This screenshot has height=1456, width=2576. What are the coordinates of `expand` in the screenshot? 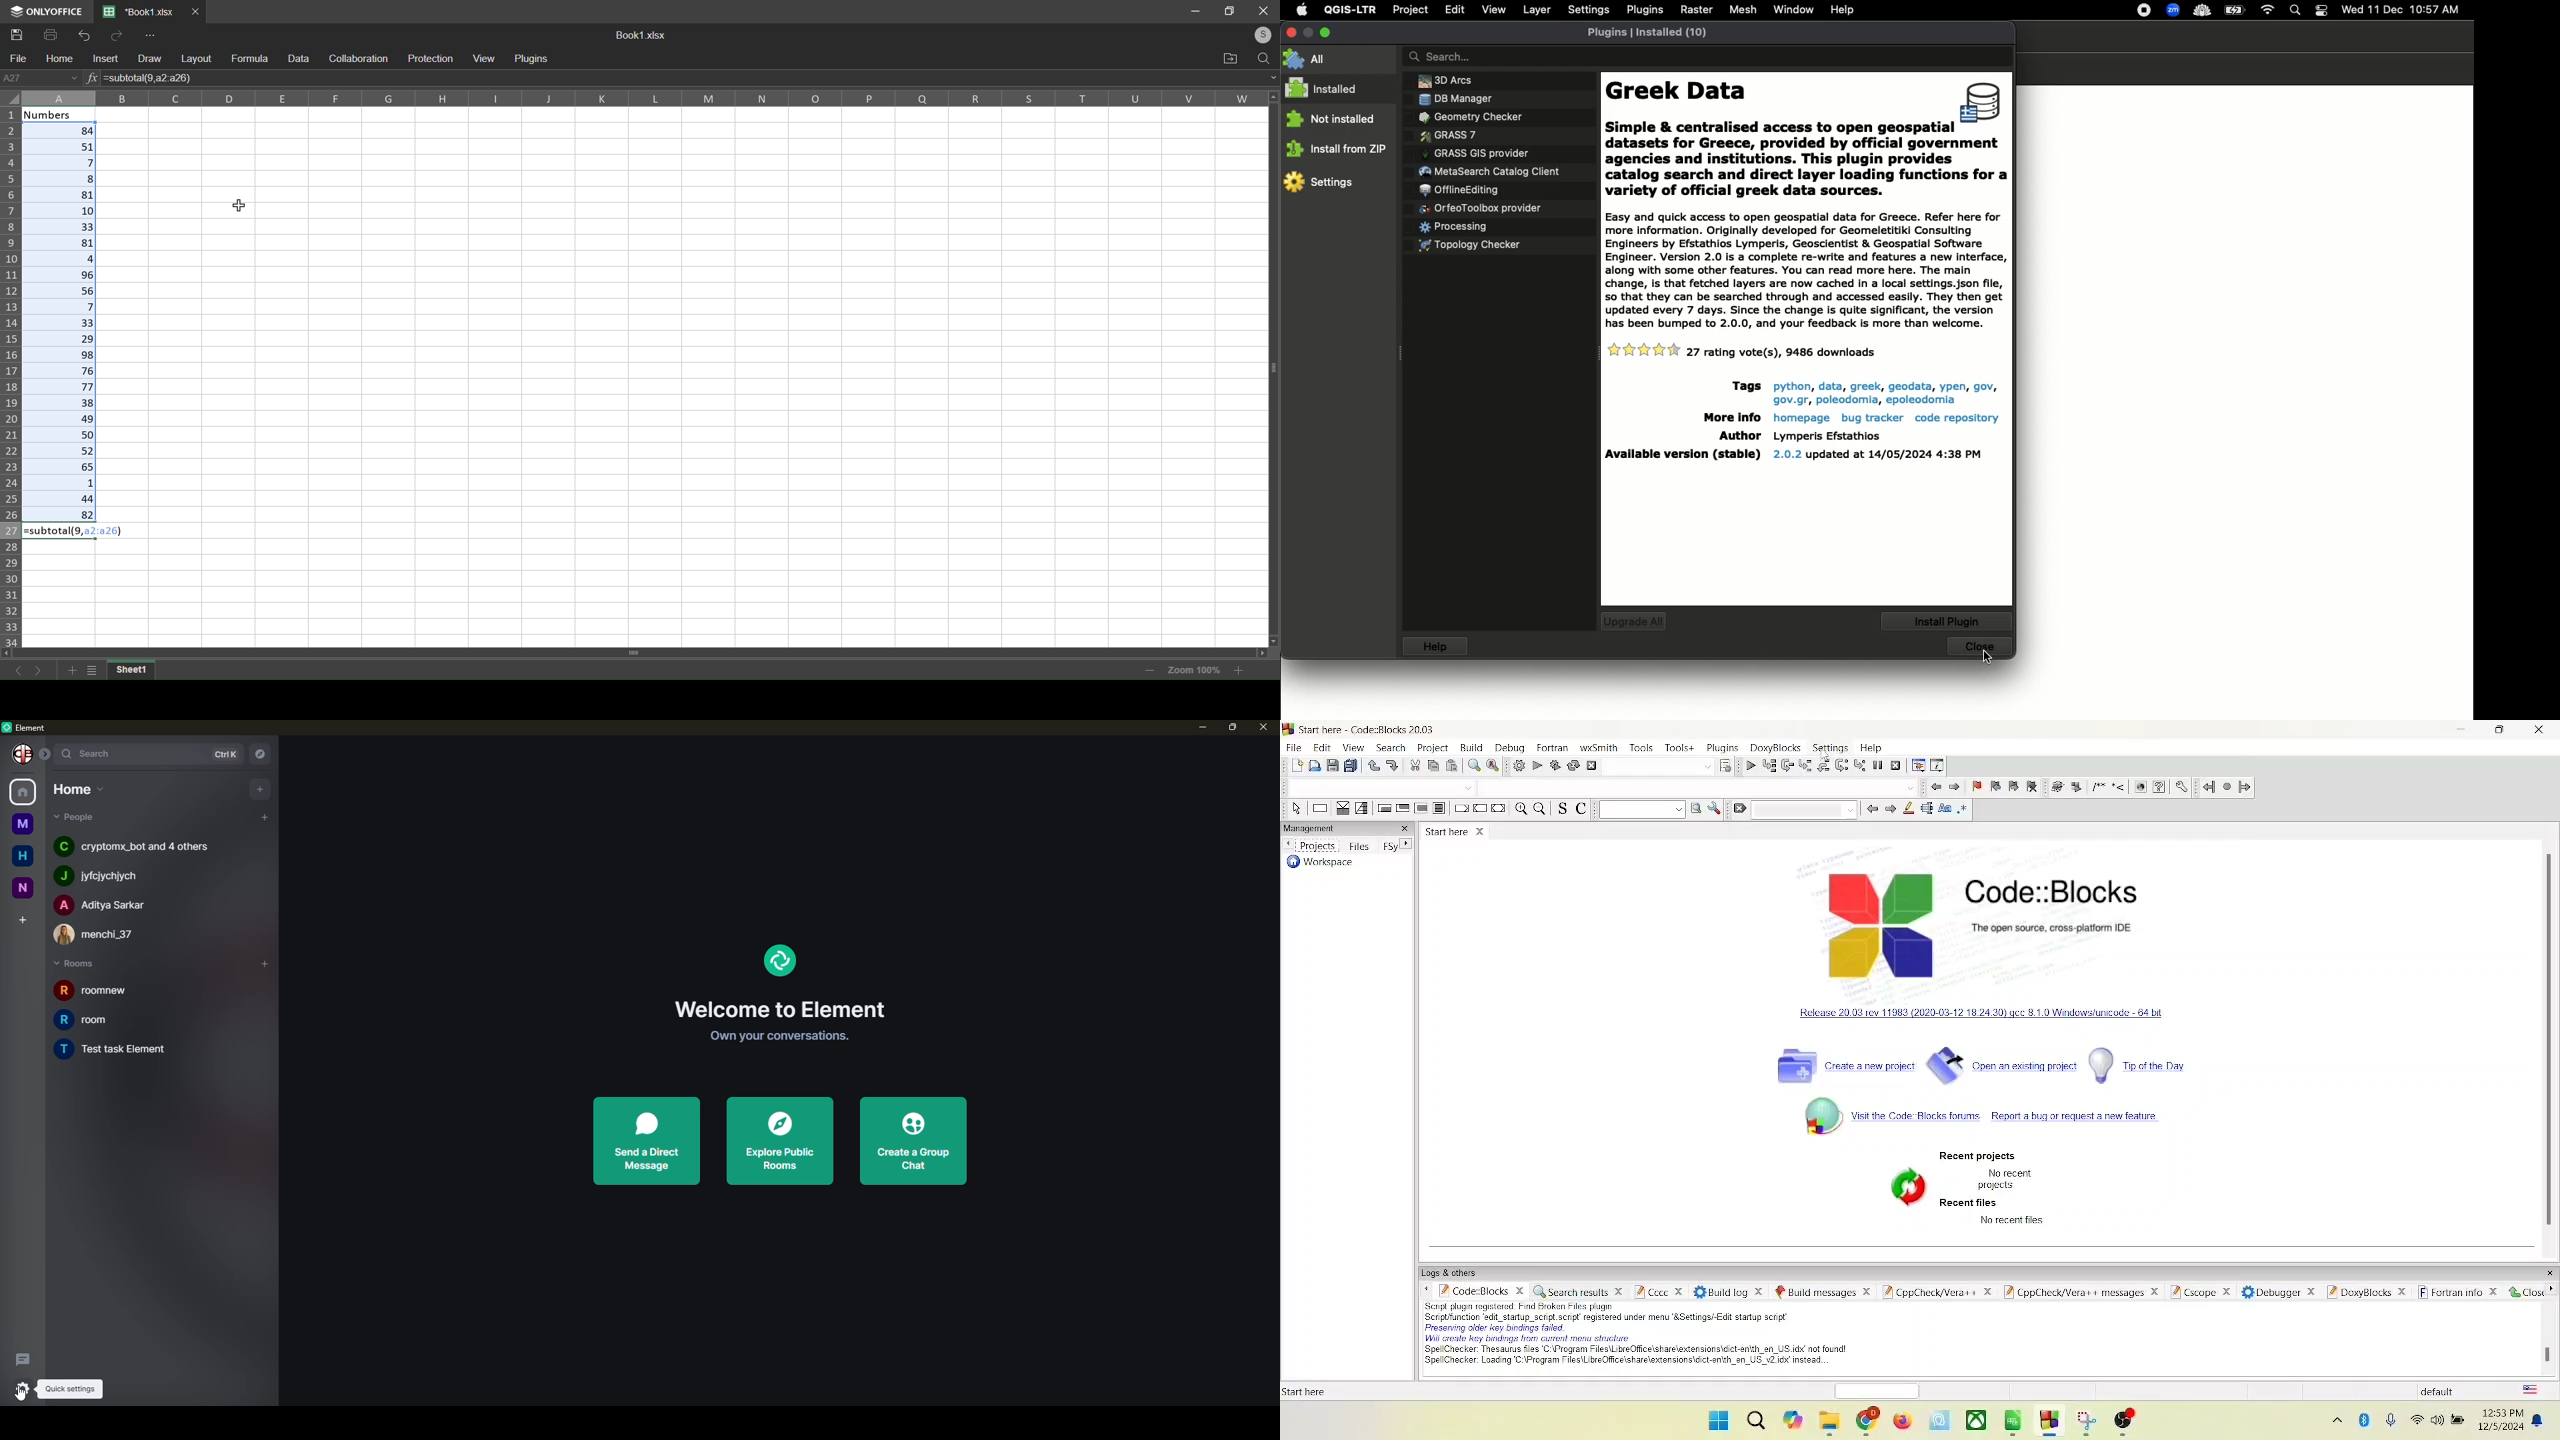 It's located at (45, 753).